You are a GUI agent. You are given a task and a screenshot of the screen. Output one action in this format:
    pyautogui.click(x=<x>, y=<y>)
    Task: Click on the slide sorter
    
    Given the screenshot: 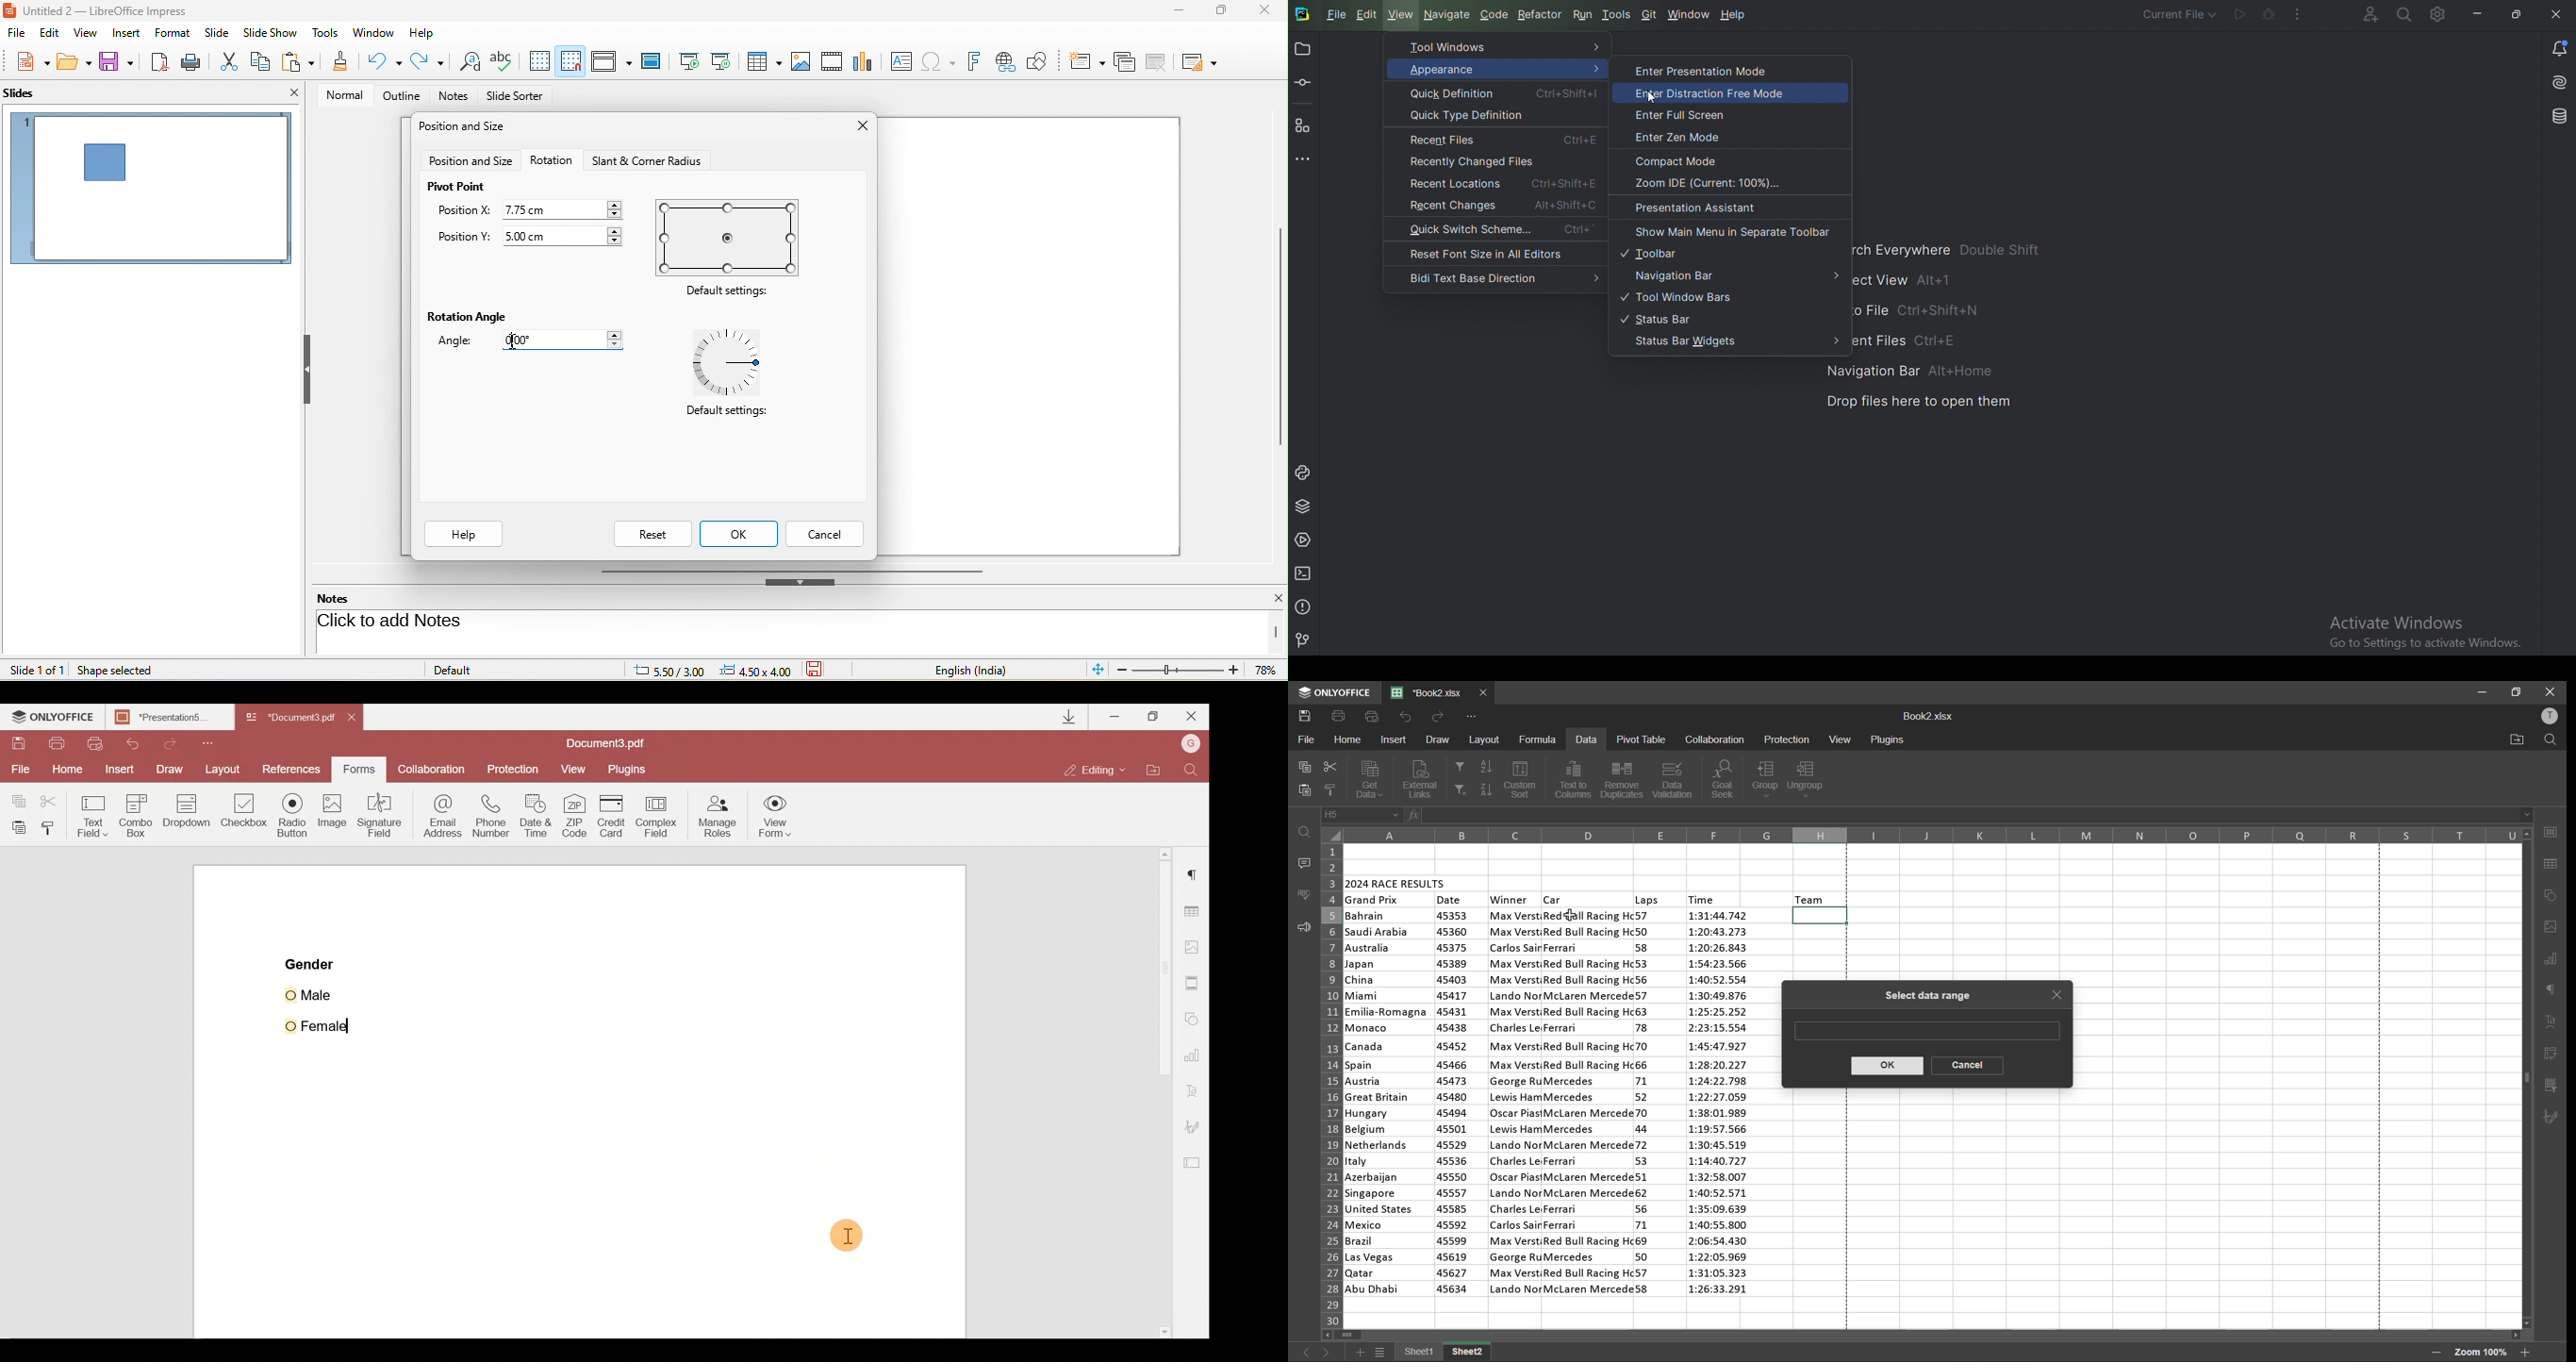 What is the action you would take?
    pyautogui.click(x=515, y=97)
    